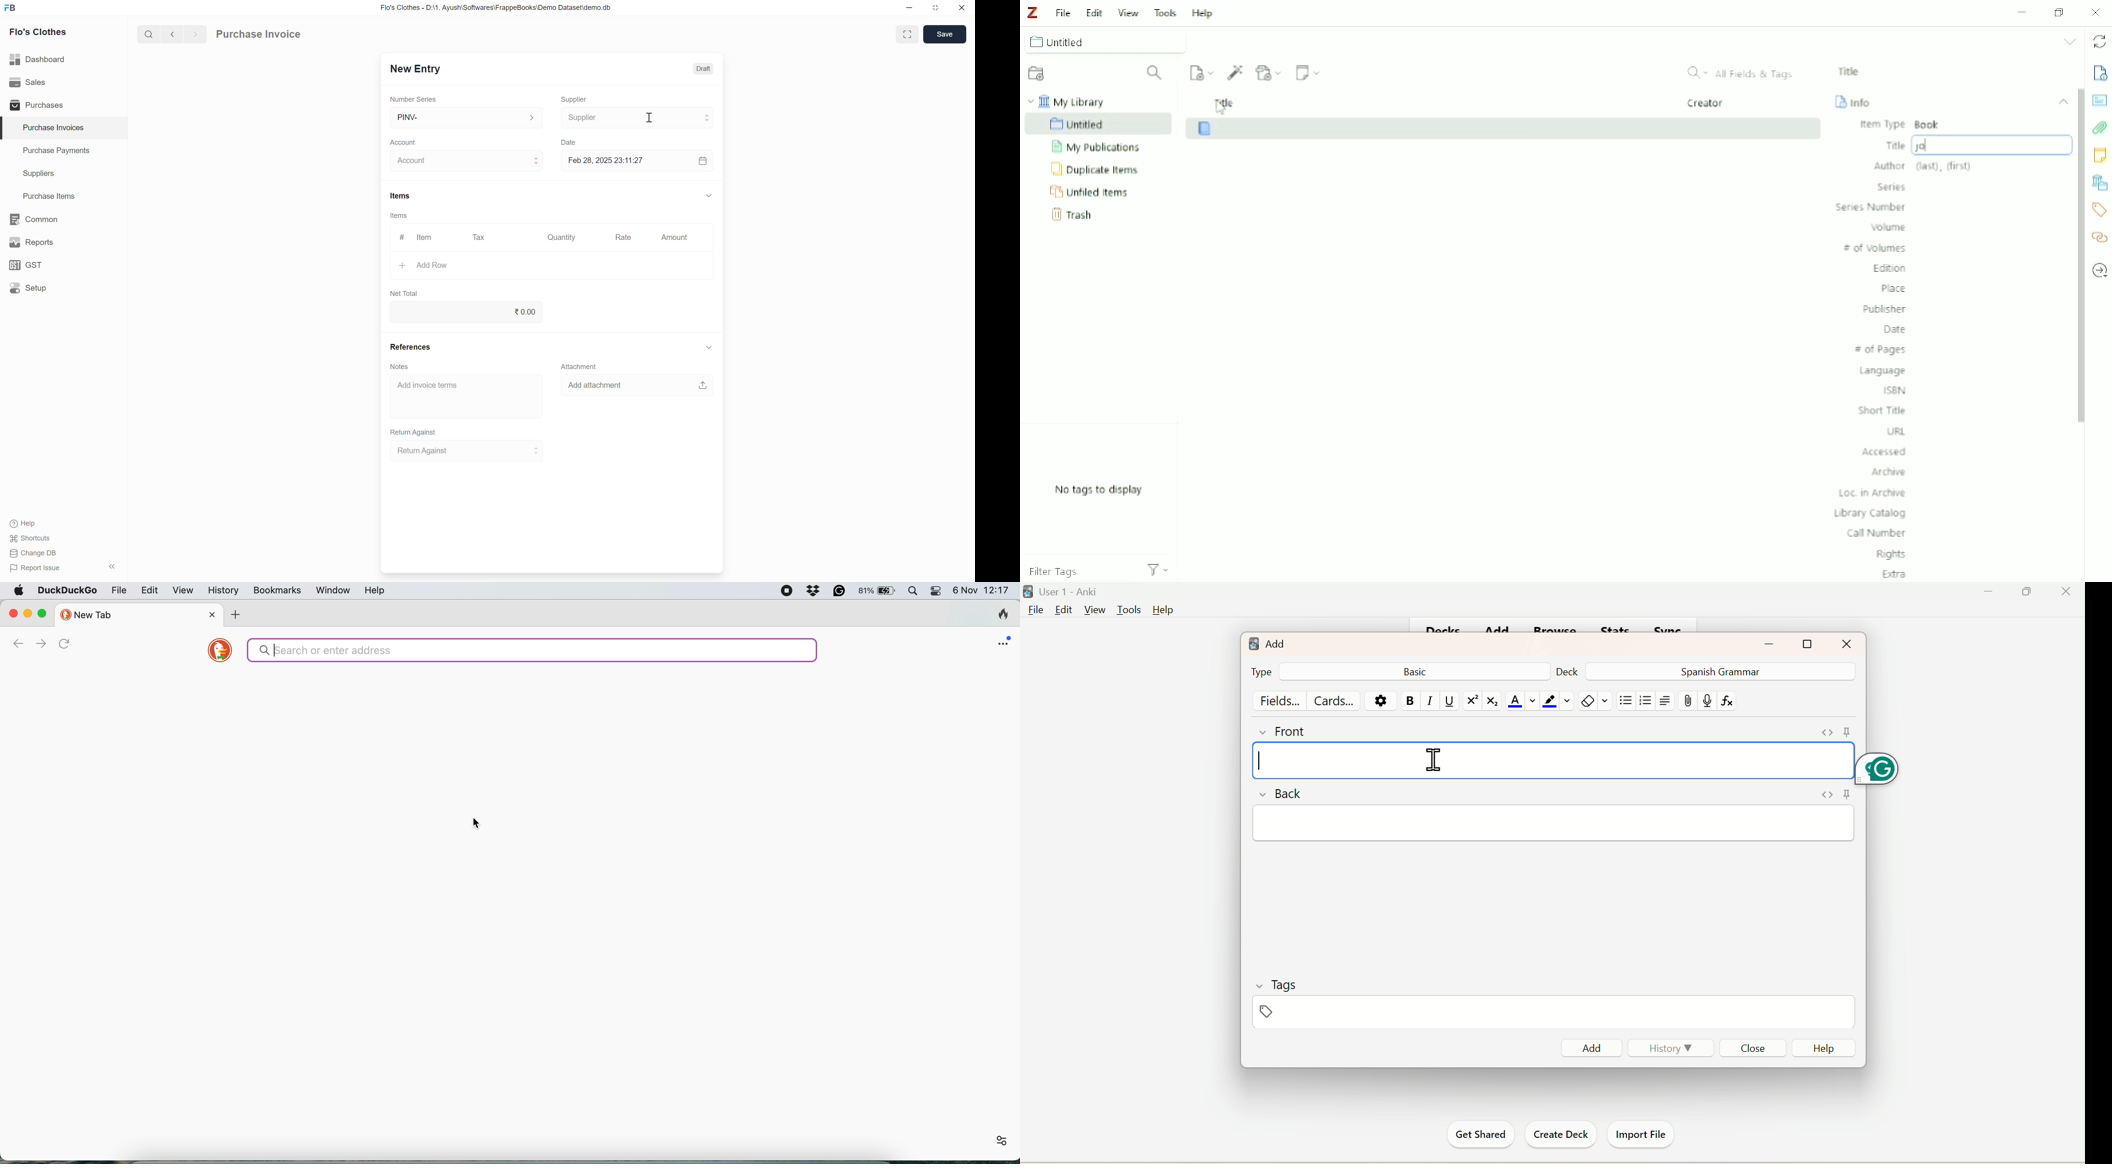 The image size is (2128, 1176). I want to click on Attachment, so click(579, 366).